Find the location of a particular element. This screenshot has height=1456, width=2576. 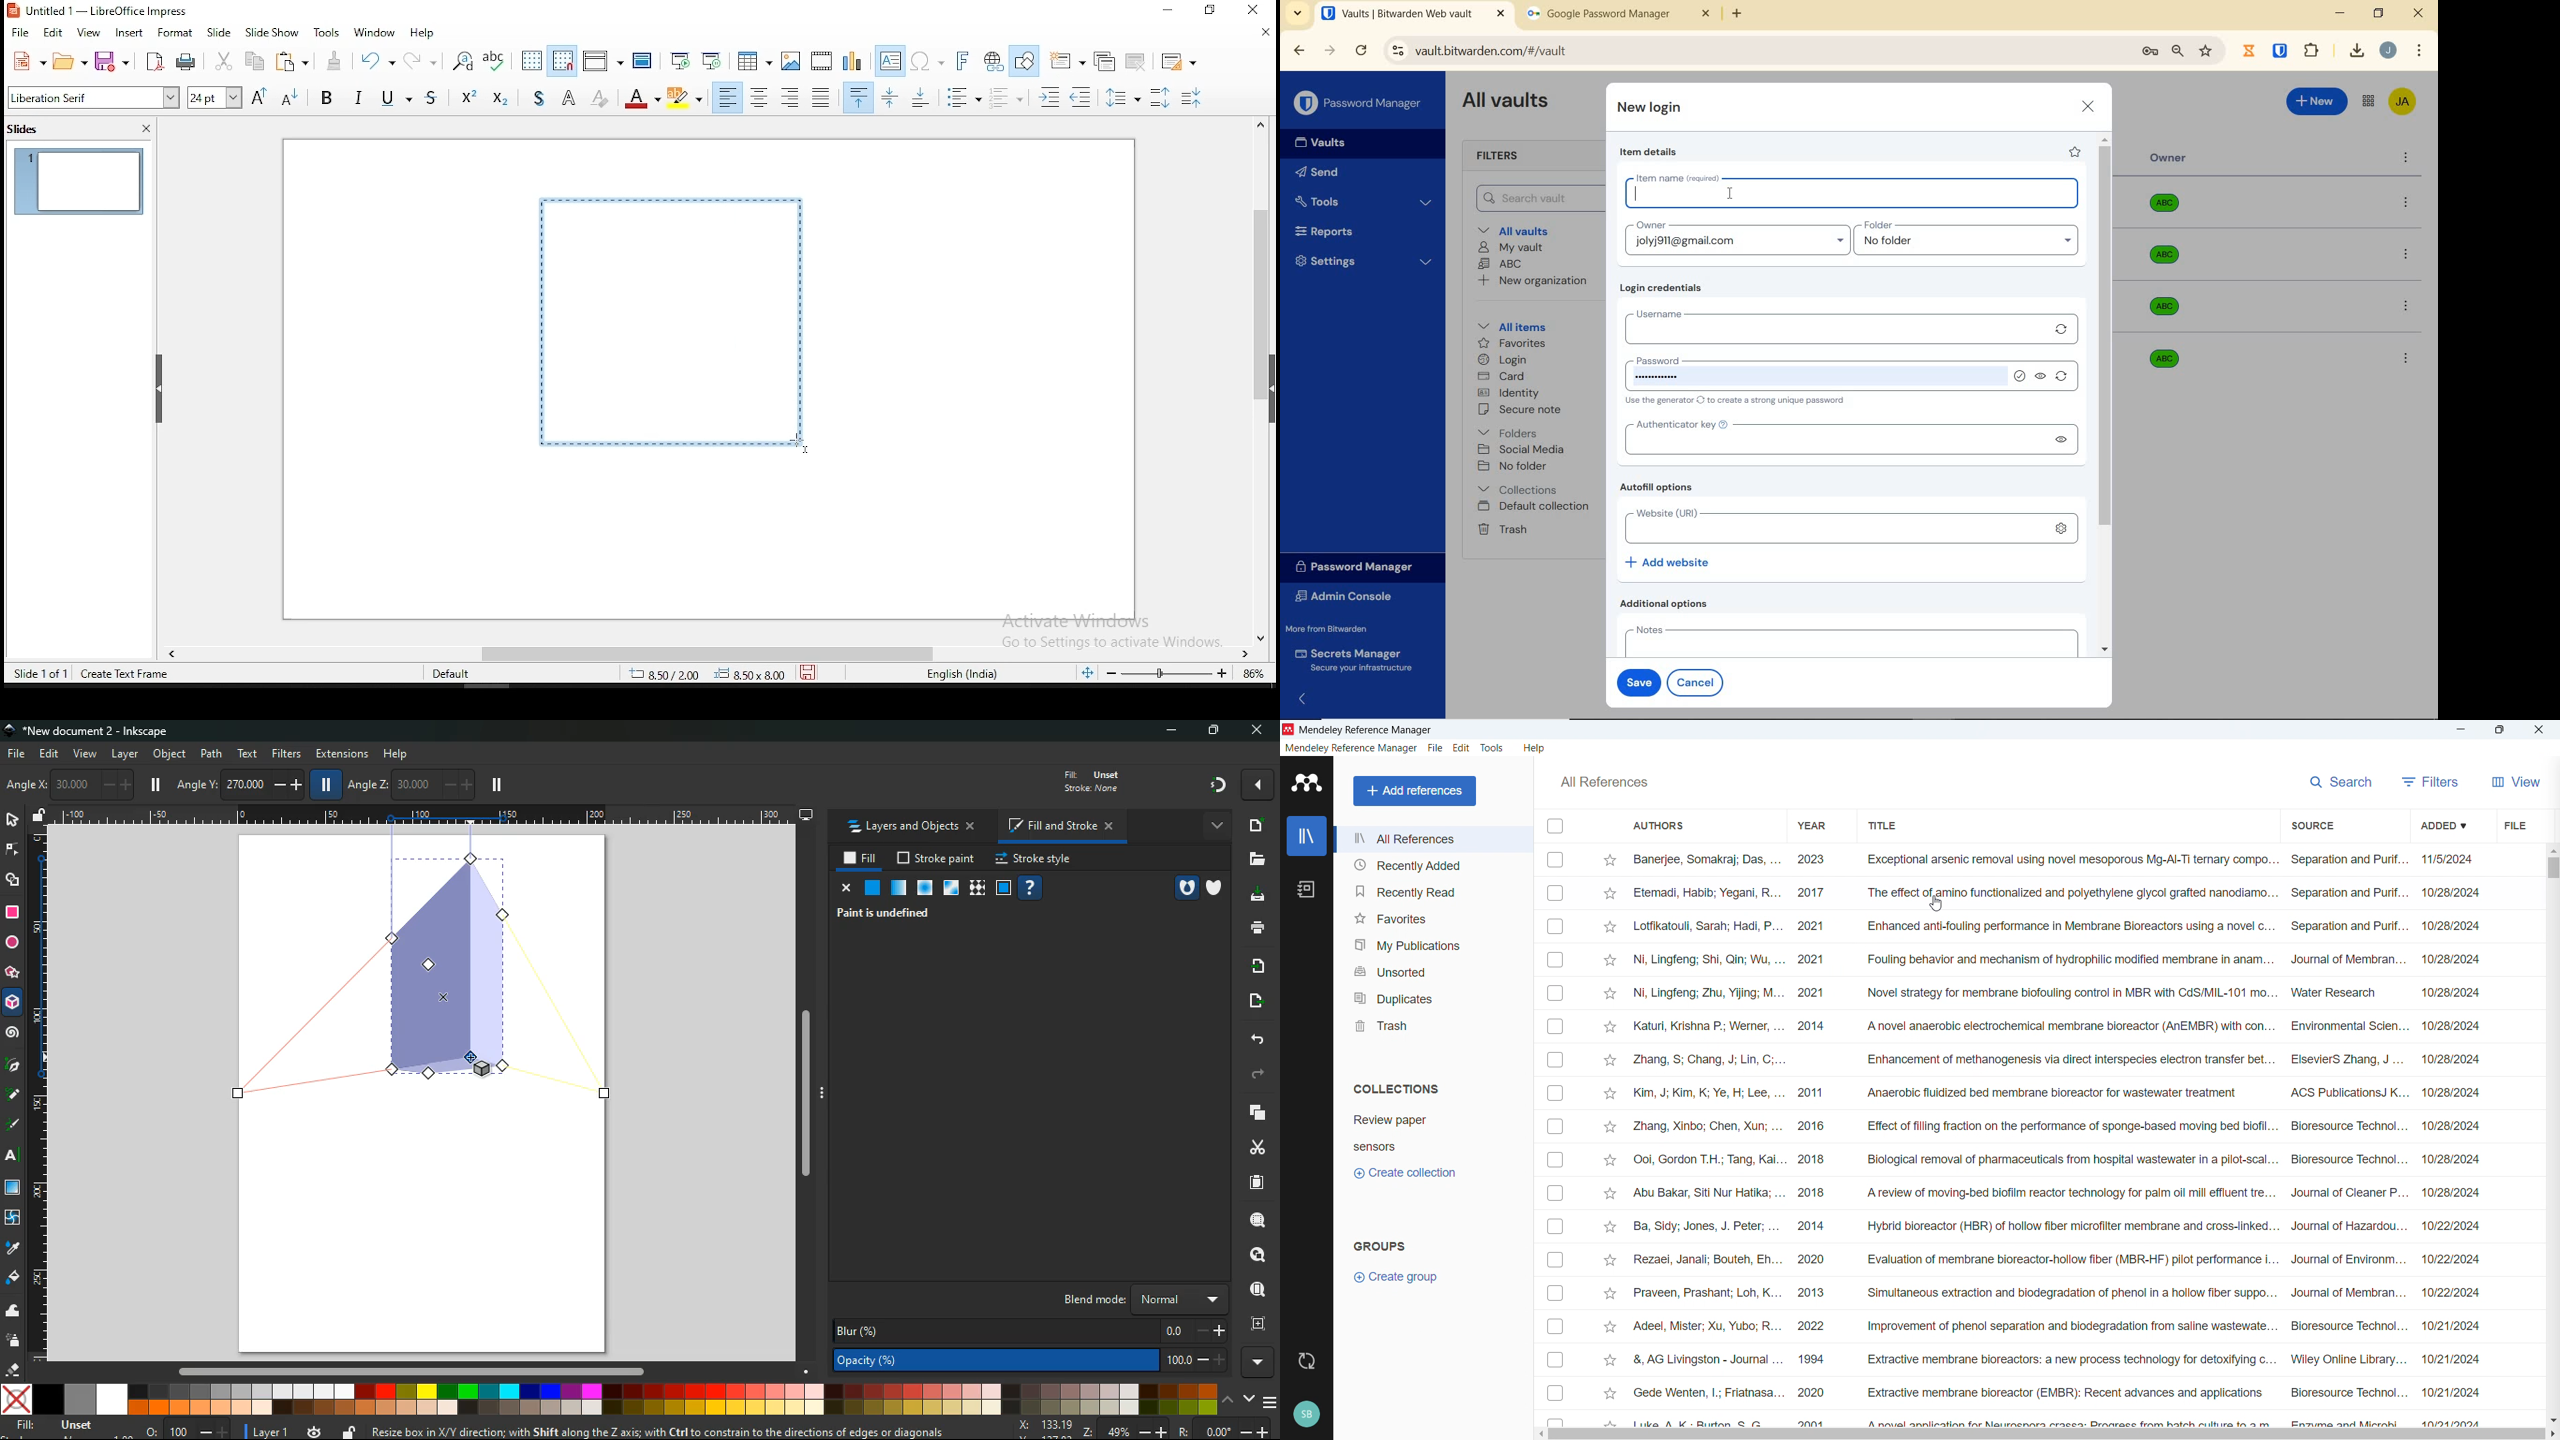

search tabs is located at coordinates (1297, 15).